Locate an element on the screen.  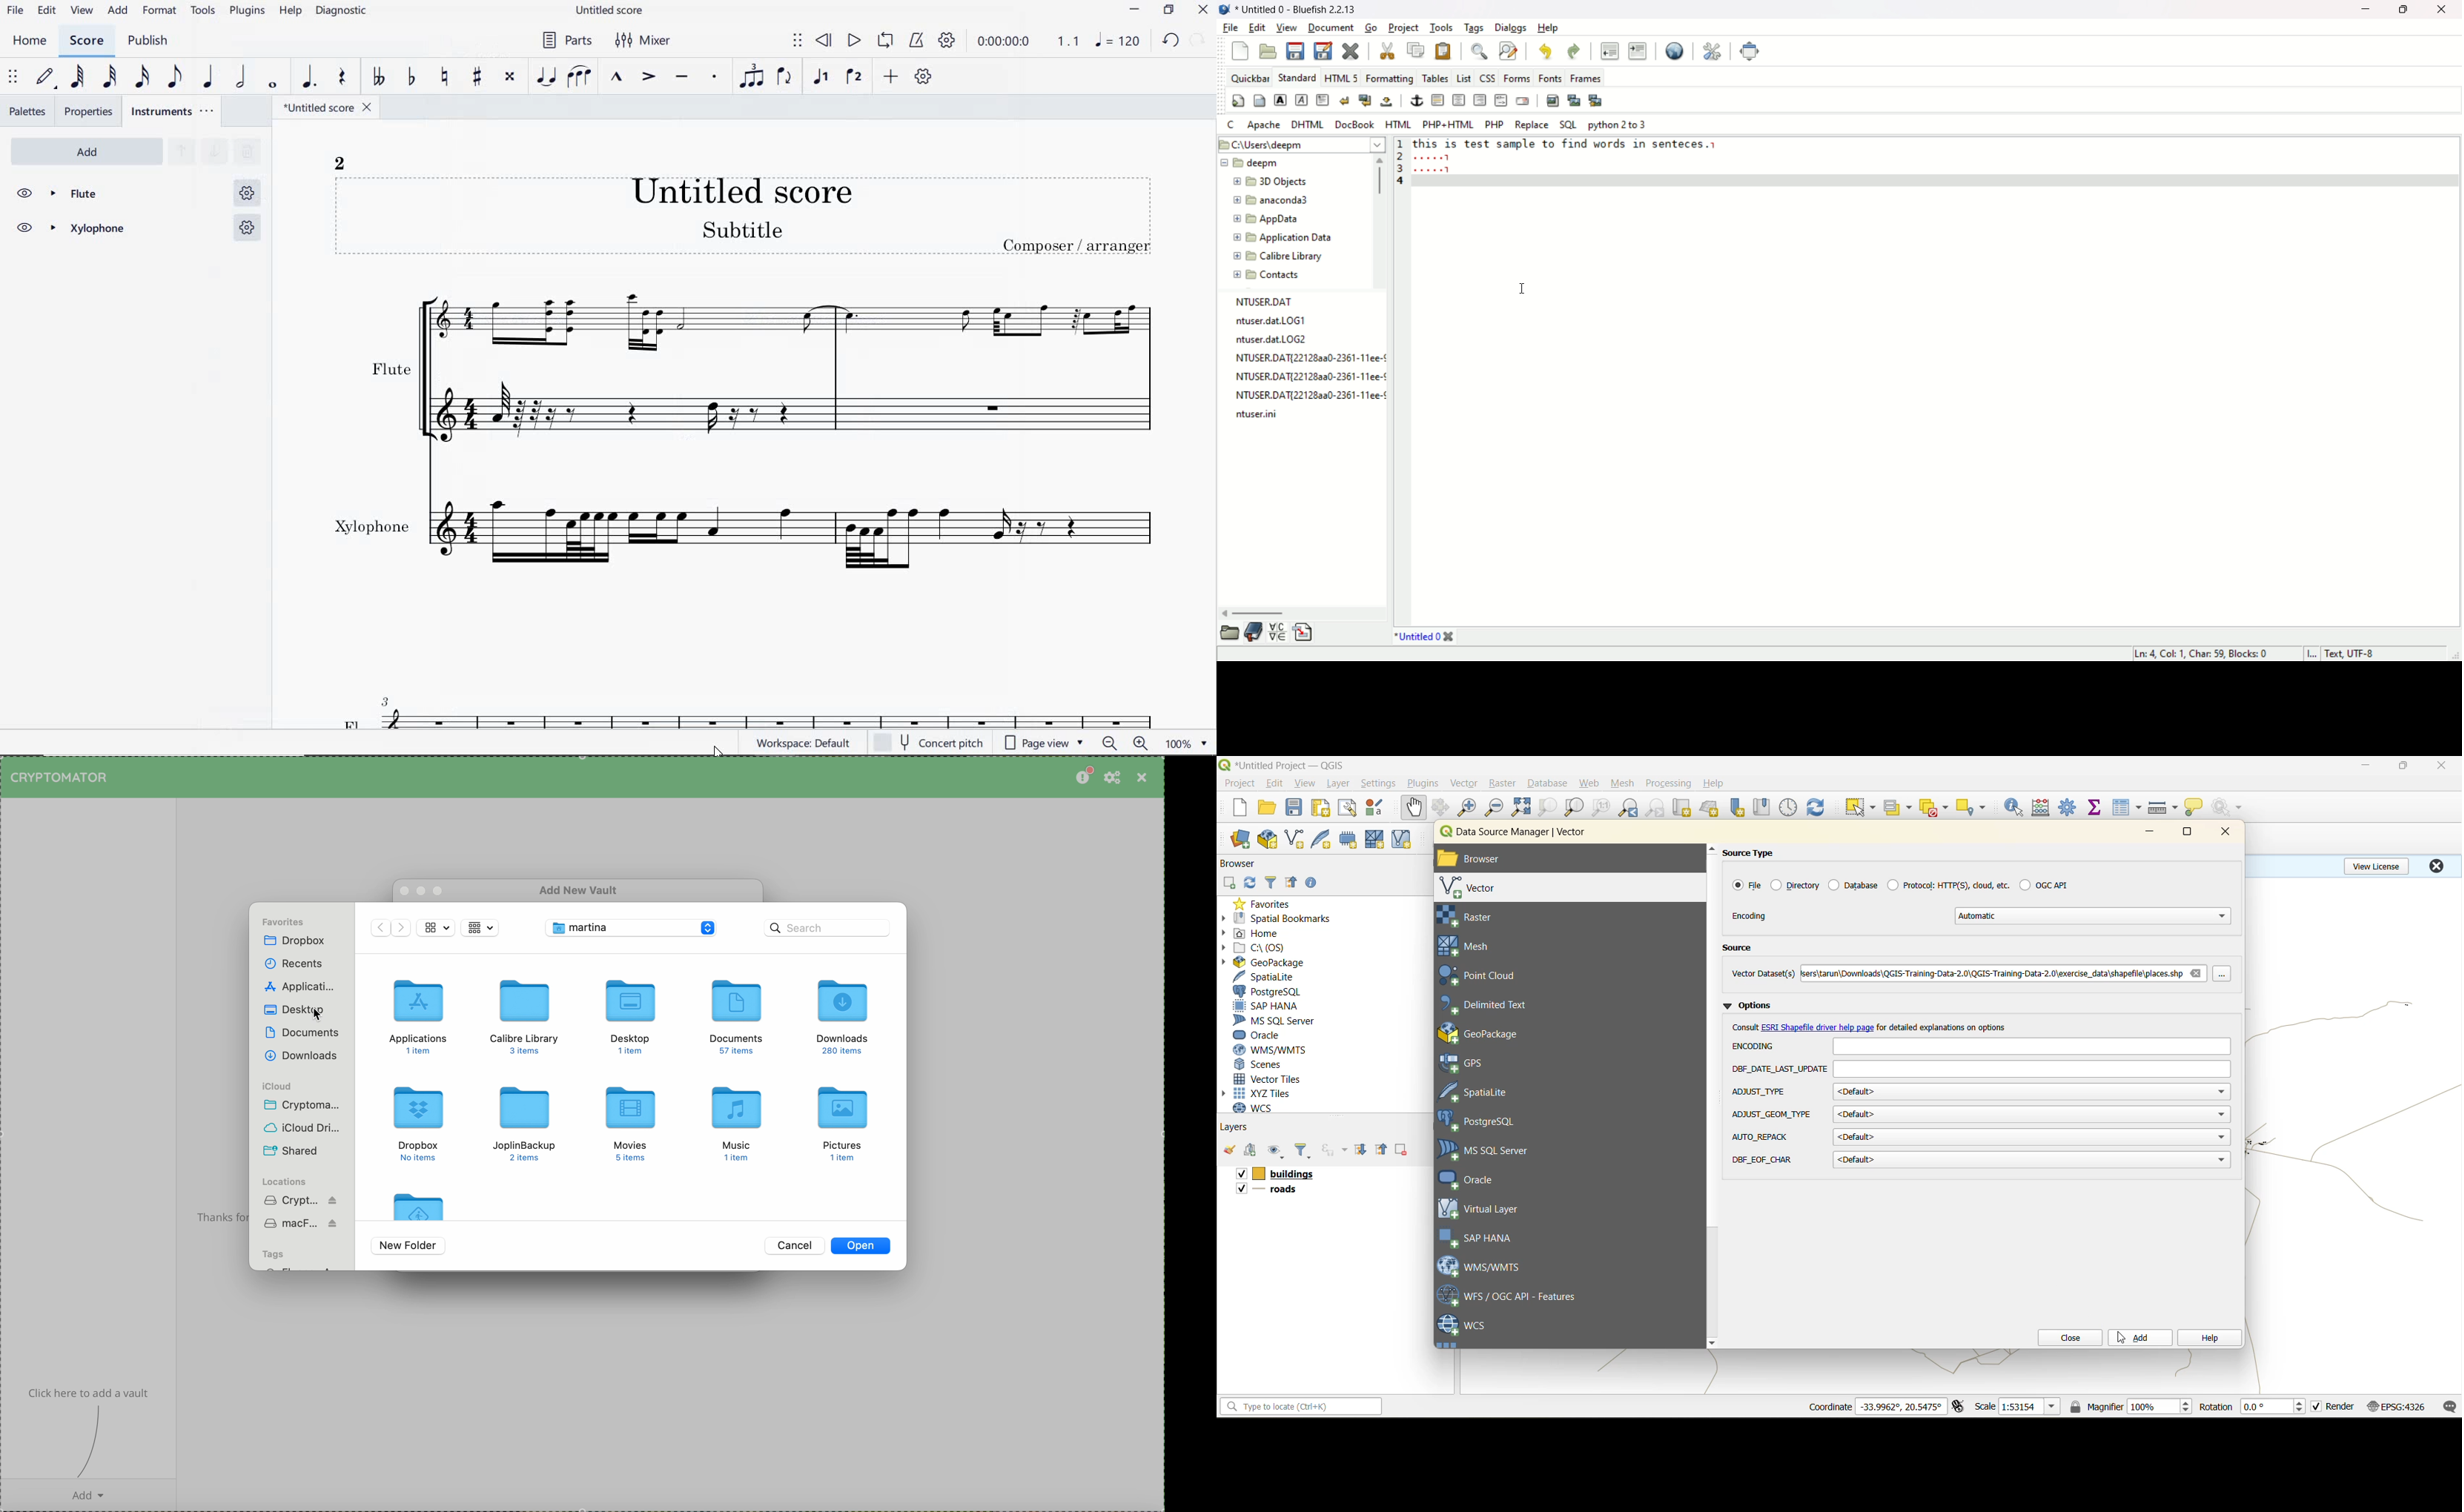
manage map is located at coordinates (1278, 1152).